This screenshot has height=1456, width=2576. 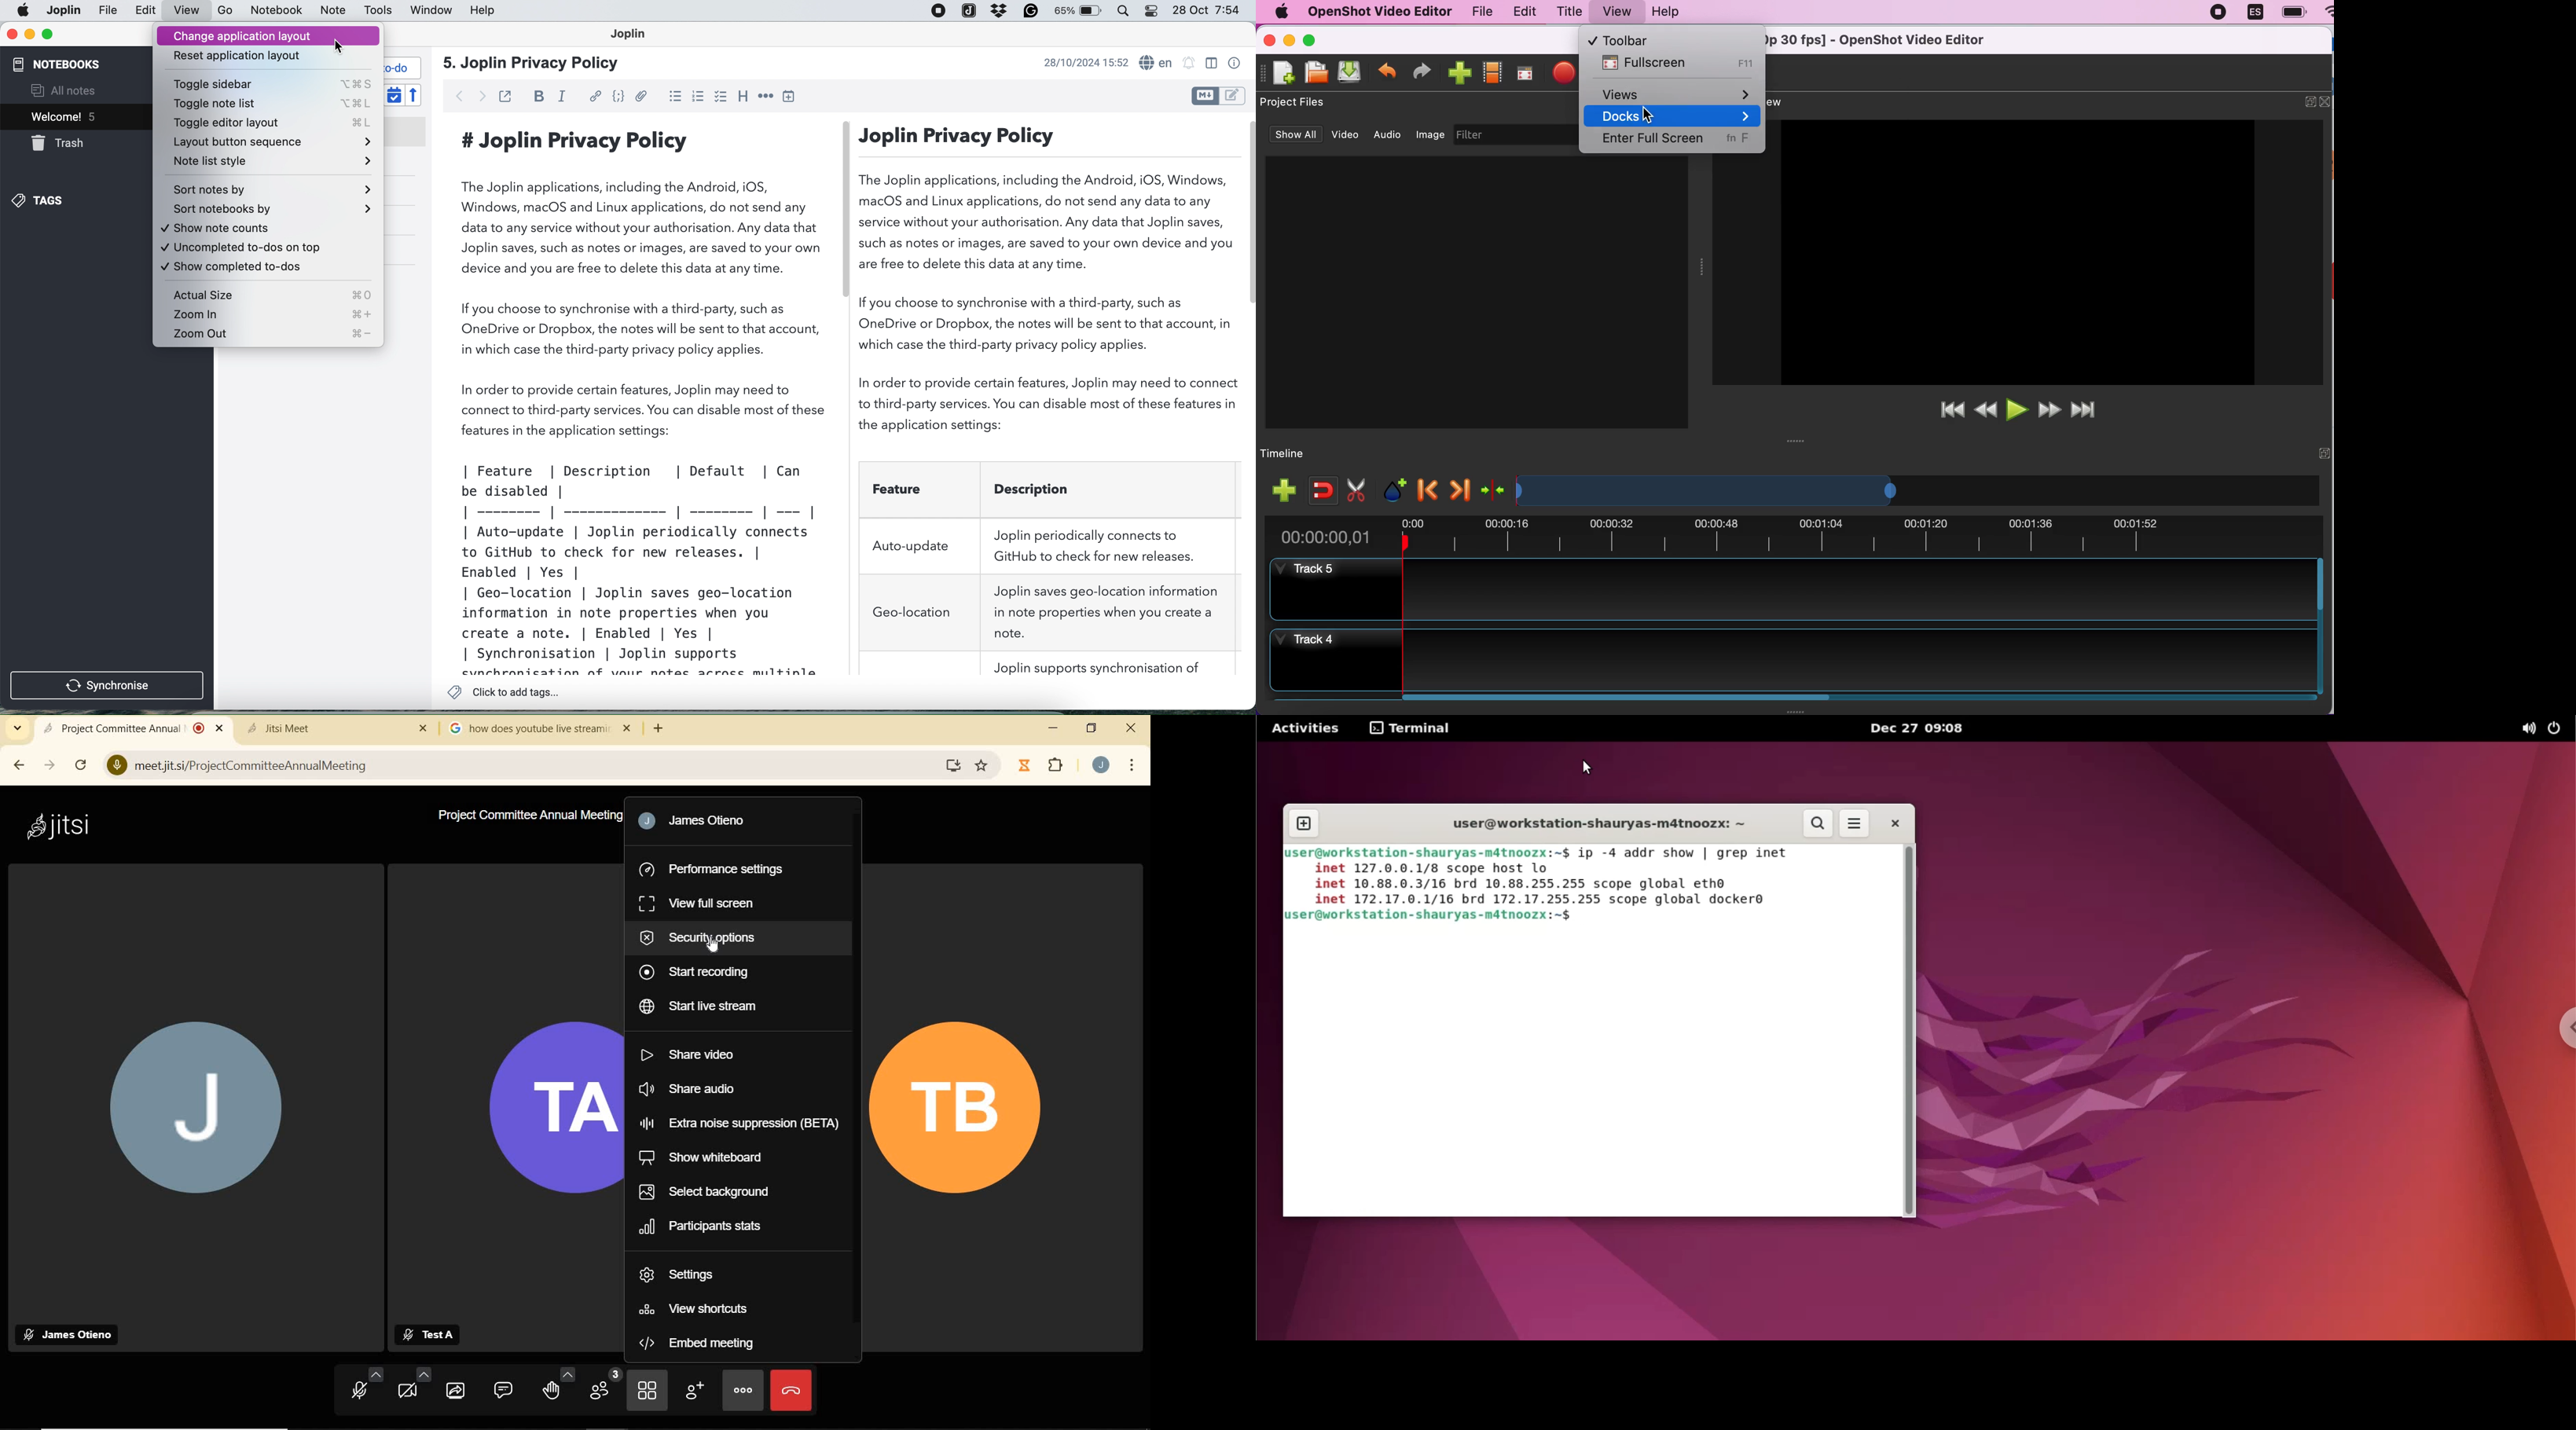 I want to click on screen, so click(x=953, y=766).